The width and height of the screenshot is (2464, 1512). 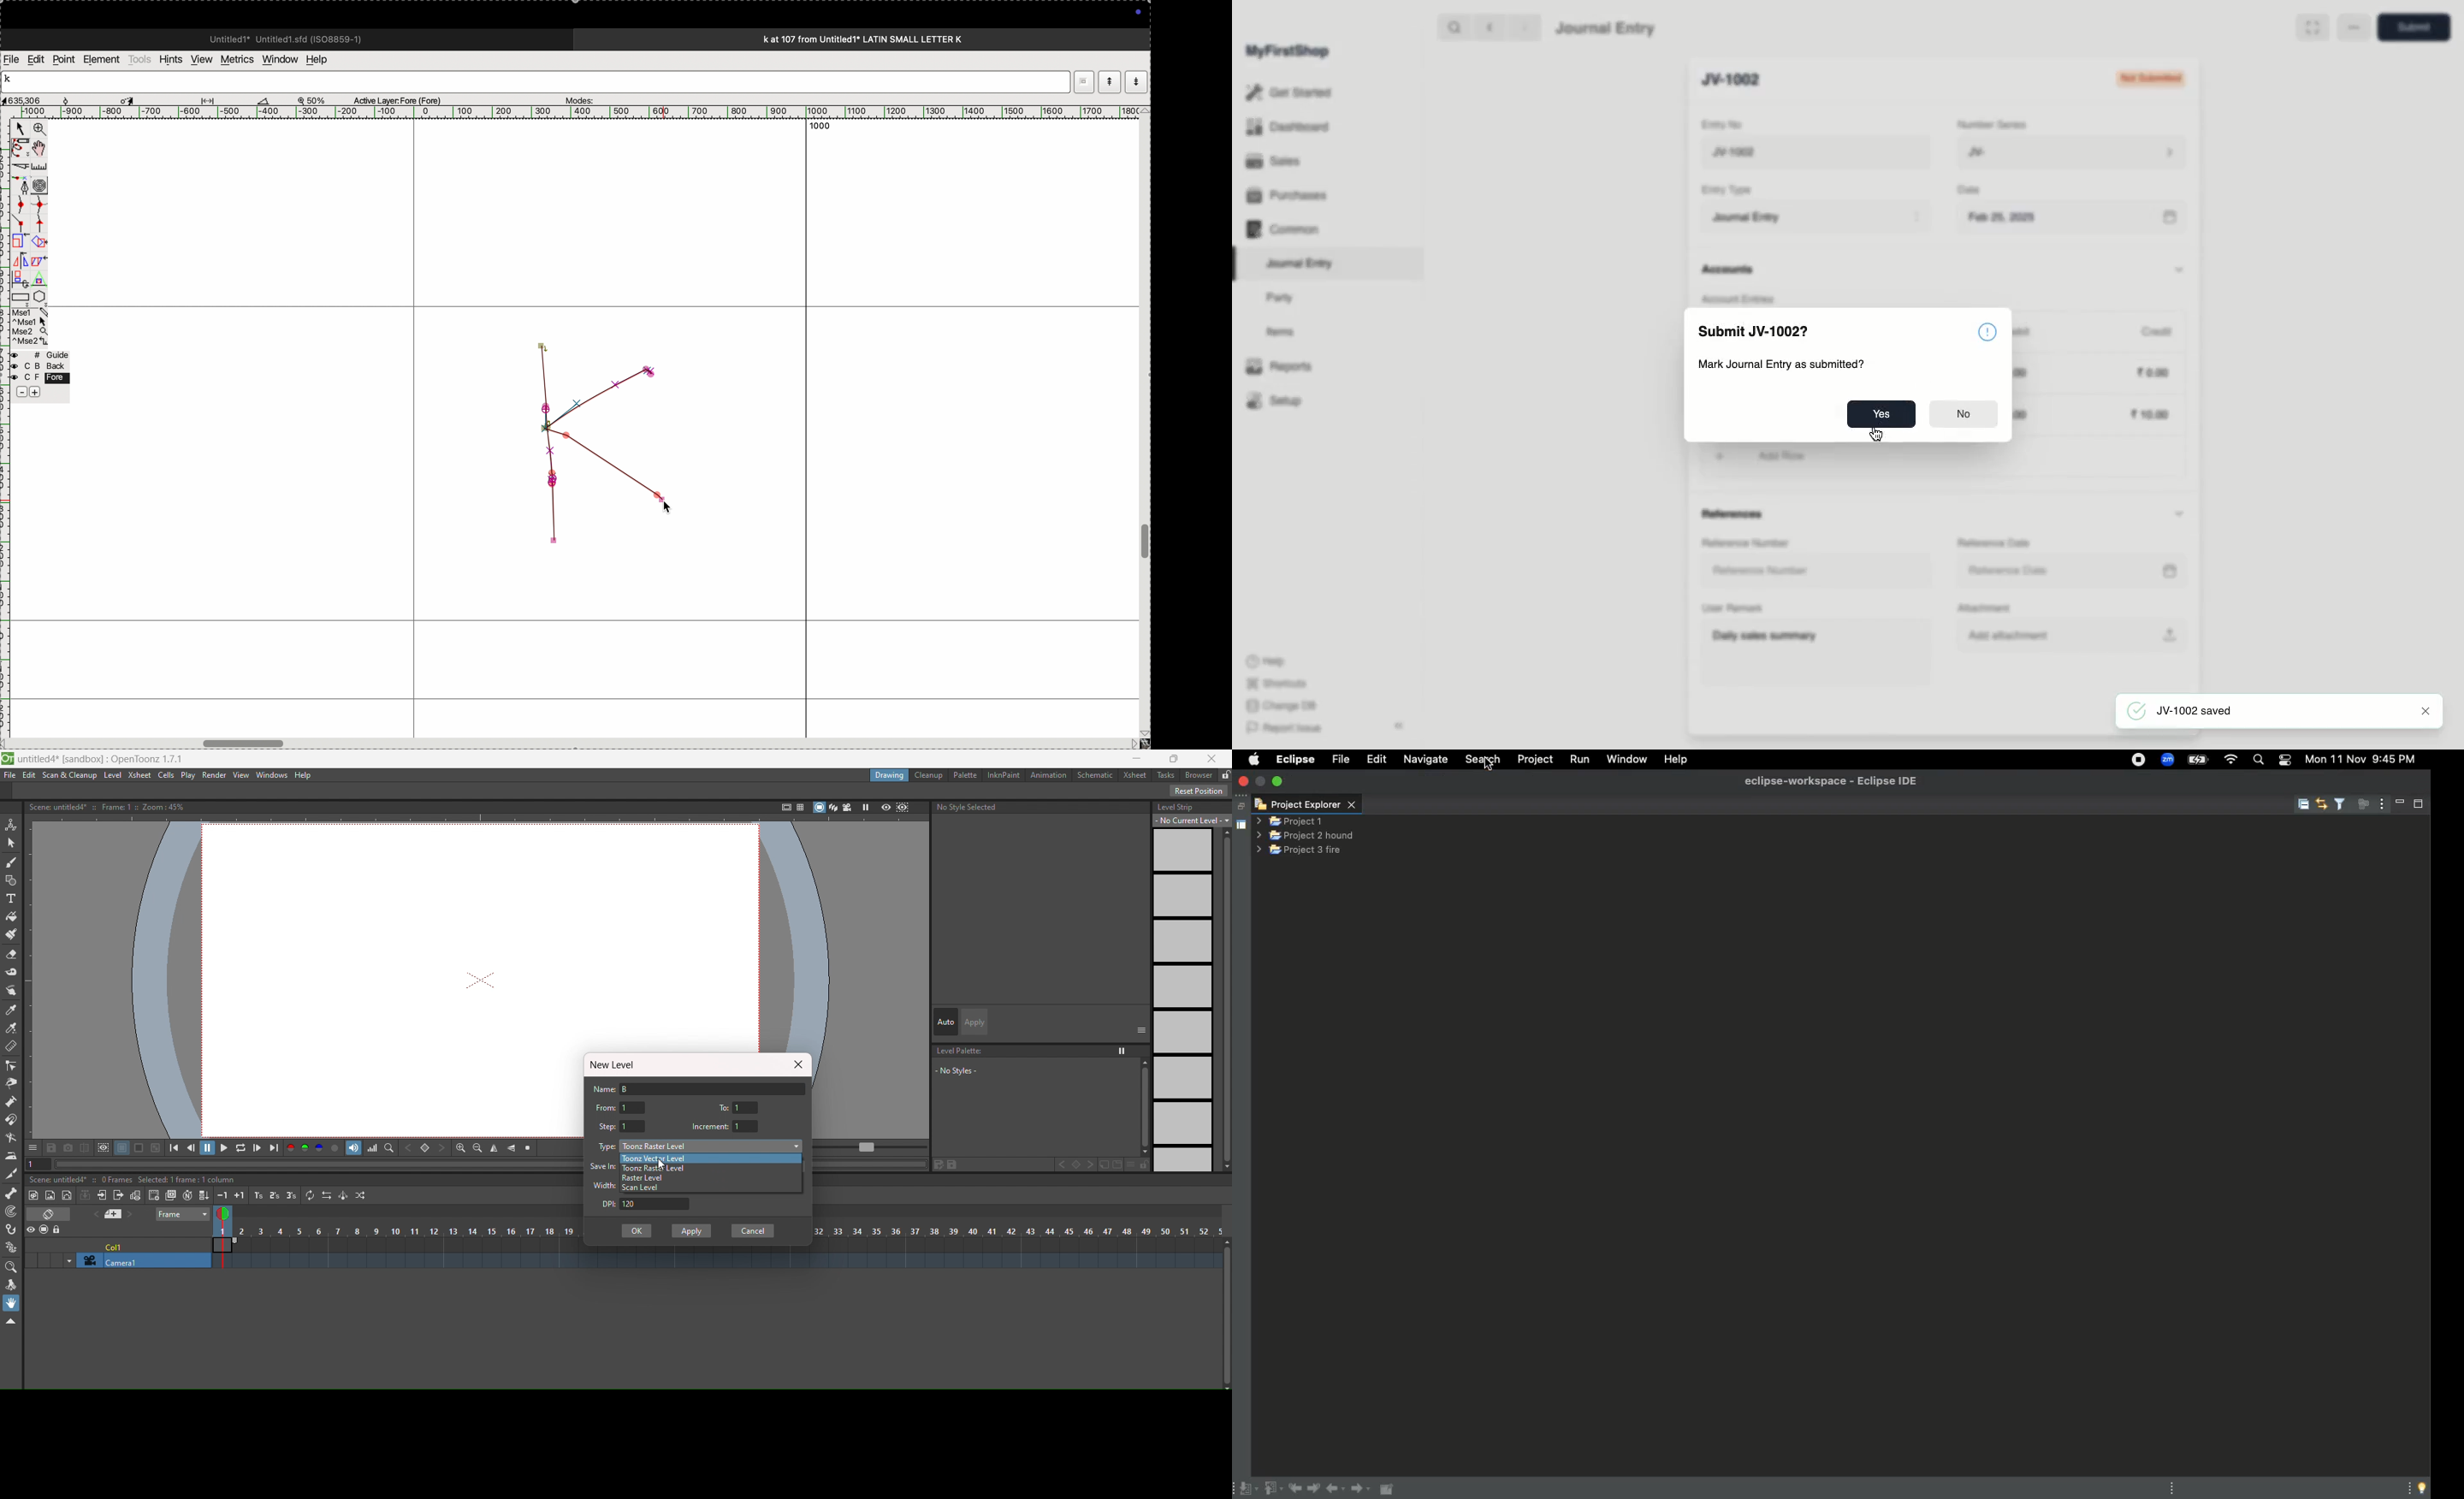 I want to click on restore down, so click(x=1083, y=79).